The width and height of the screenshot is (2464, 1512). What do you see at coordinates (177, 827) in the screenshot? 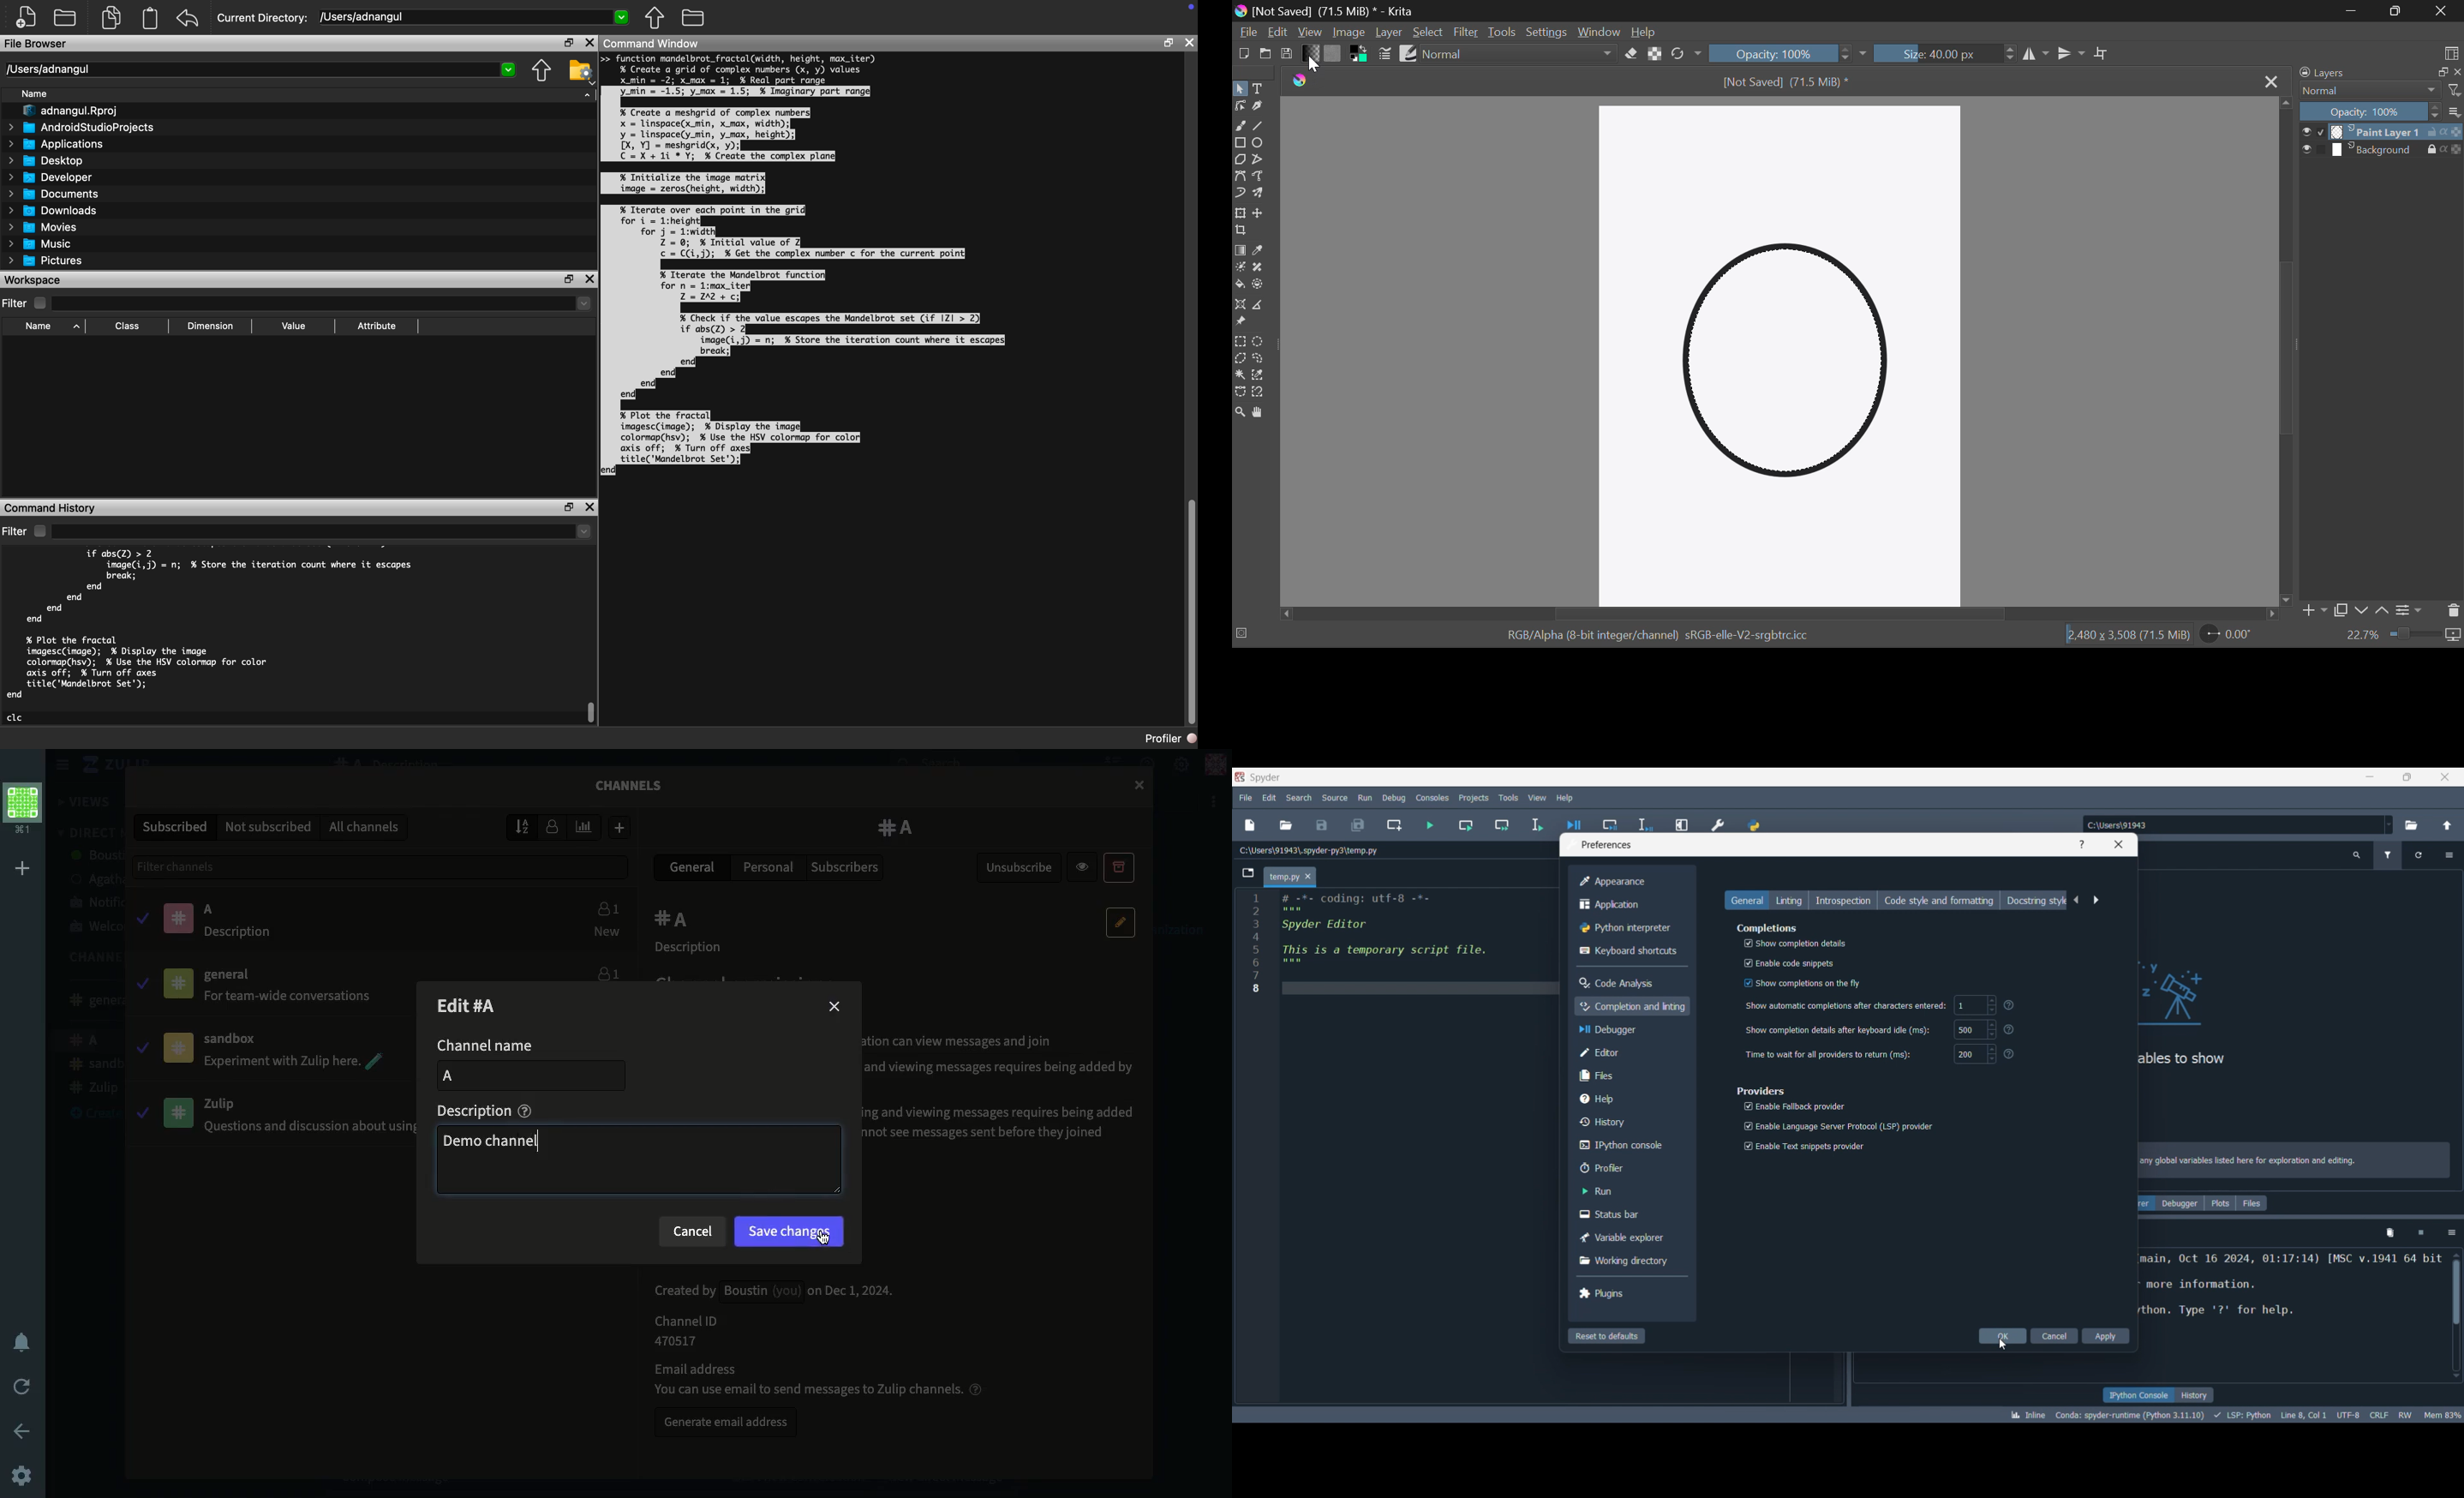
I see `Subscribed` at bounding box center [177, 827].